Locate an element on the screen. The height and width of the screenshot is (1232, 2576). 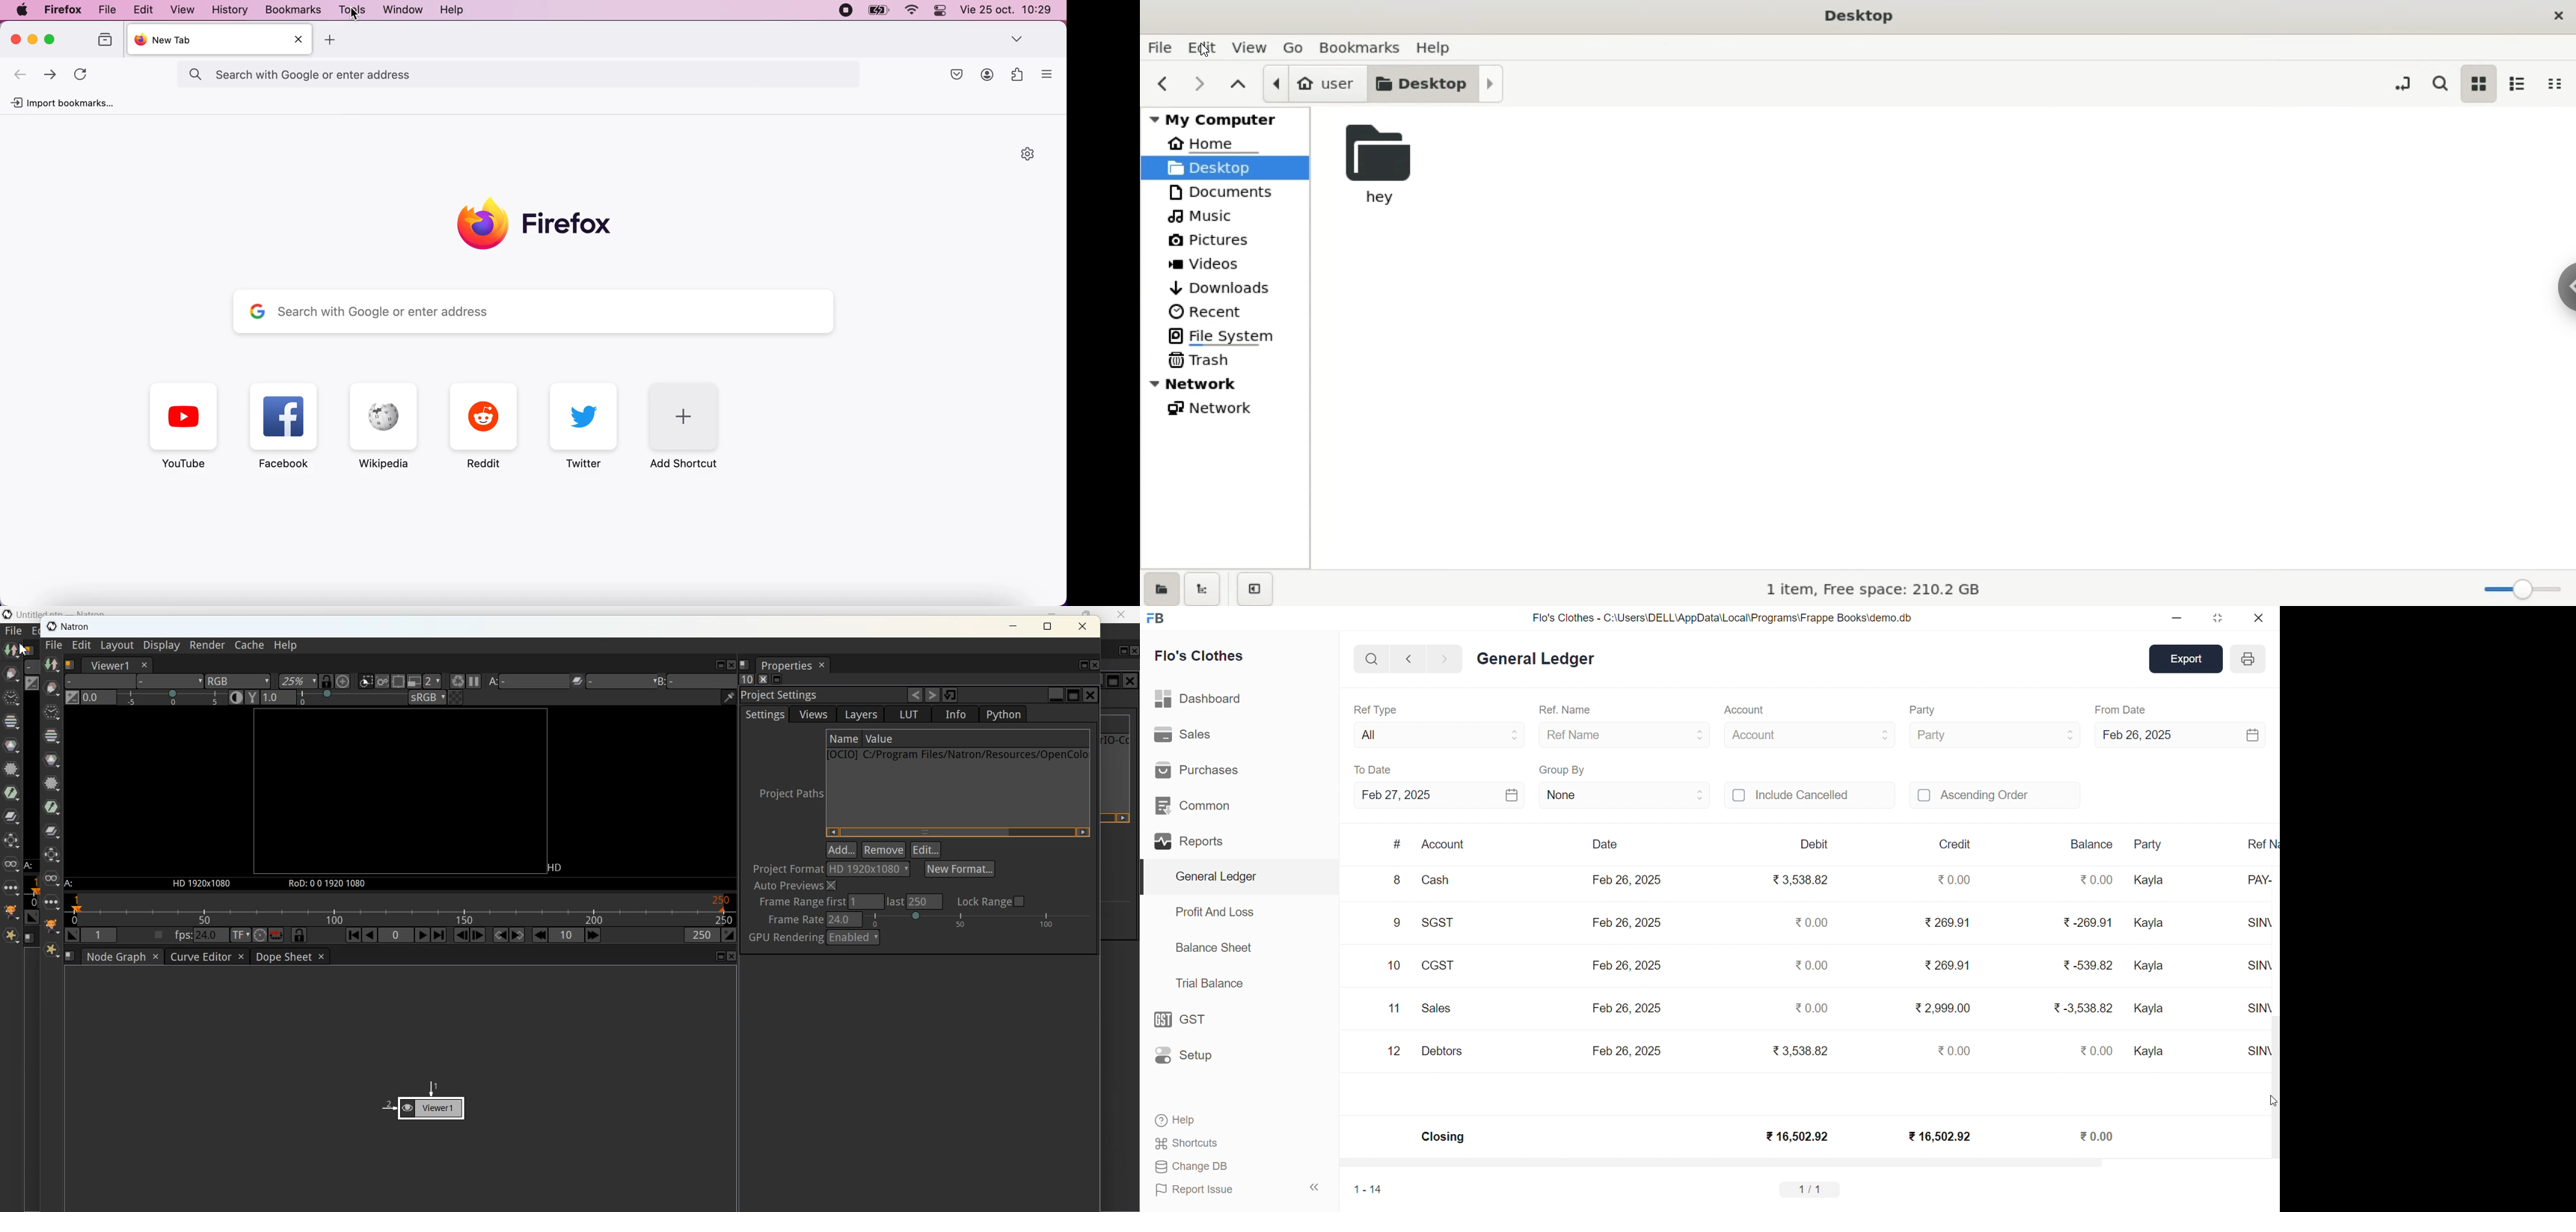
Kayla is located at coordinates (2153, 924).